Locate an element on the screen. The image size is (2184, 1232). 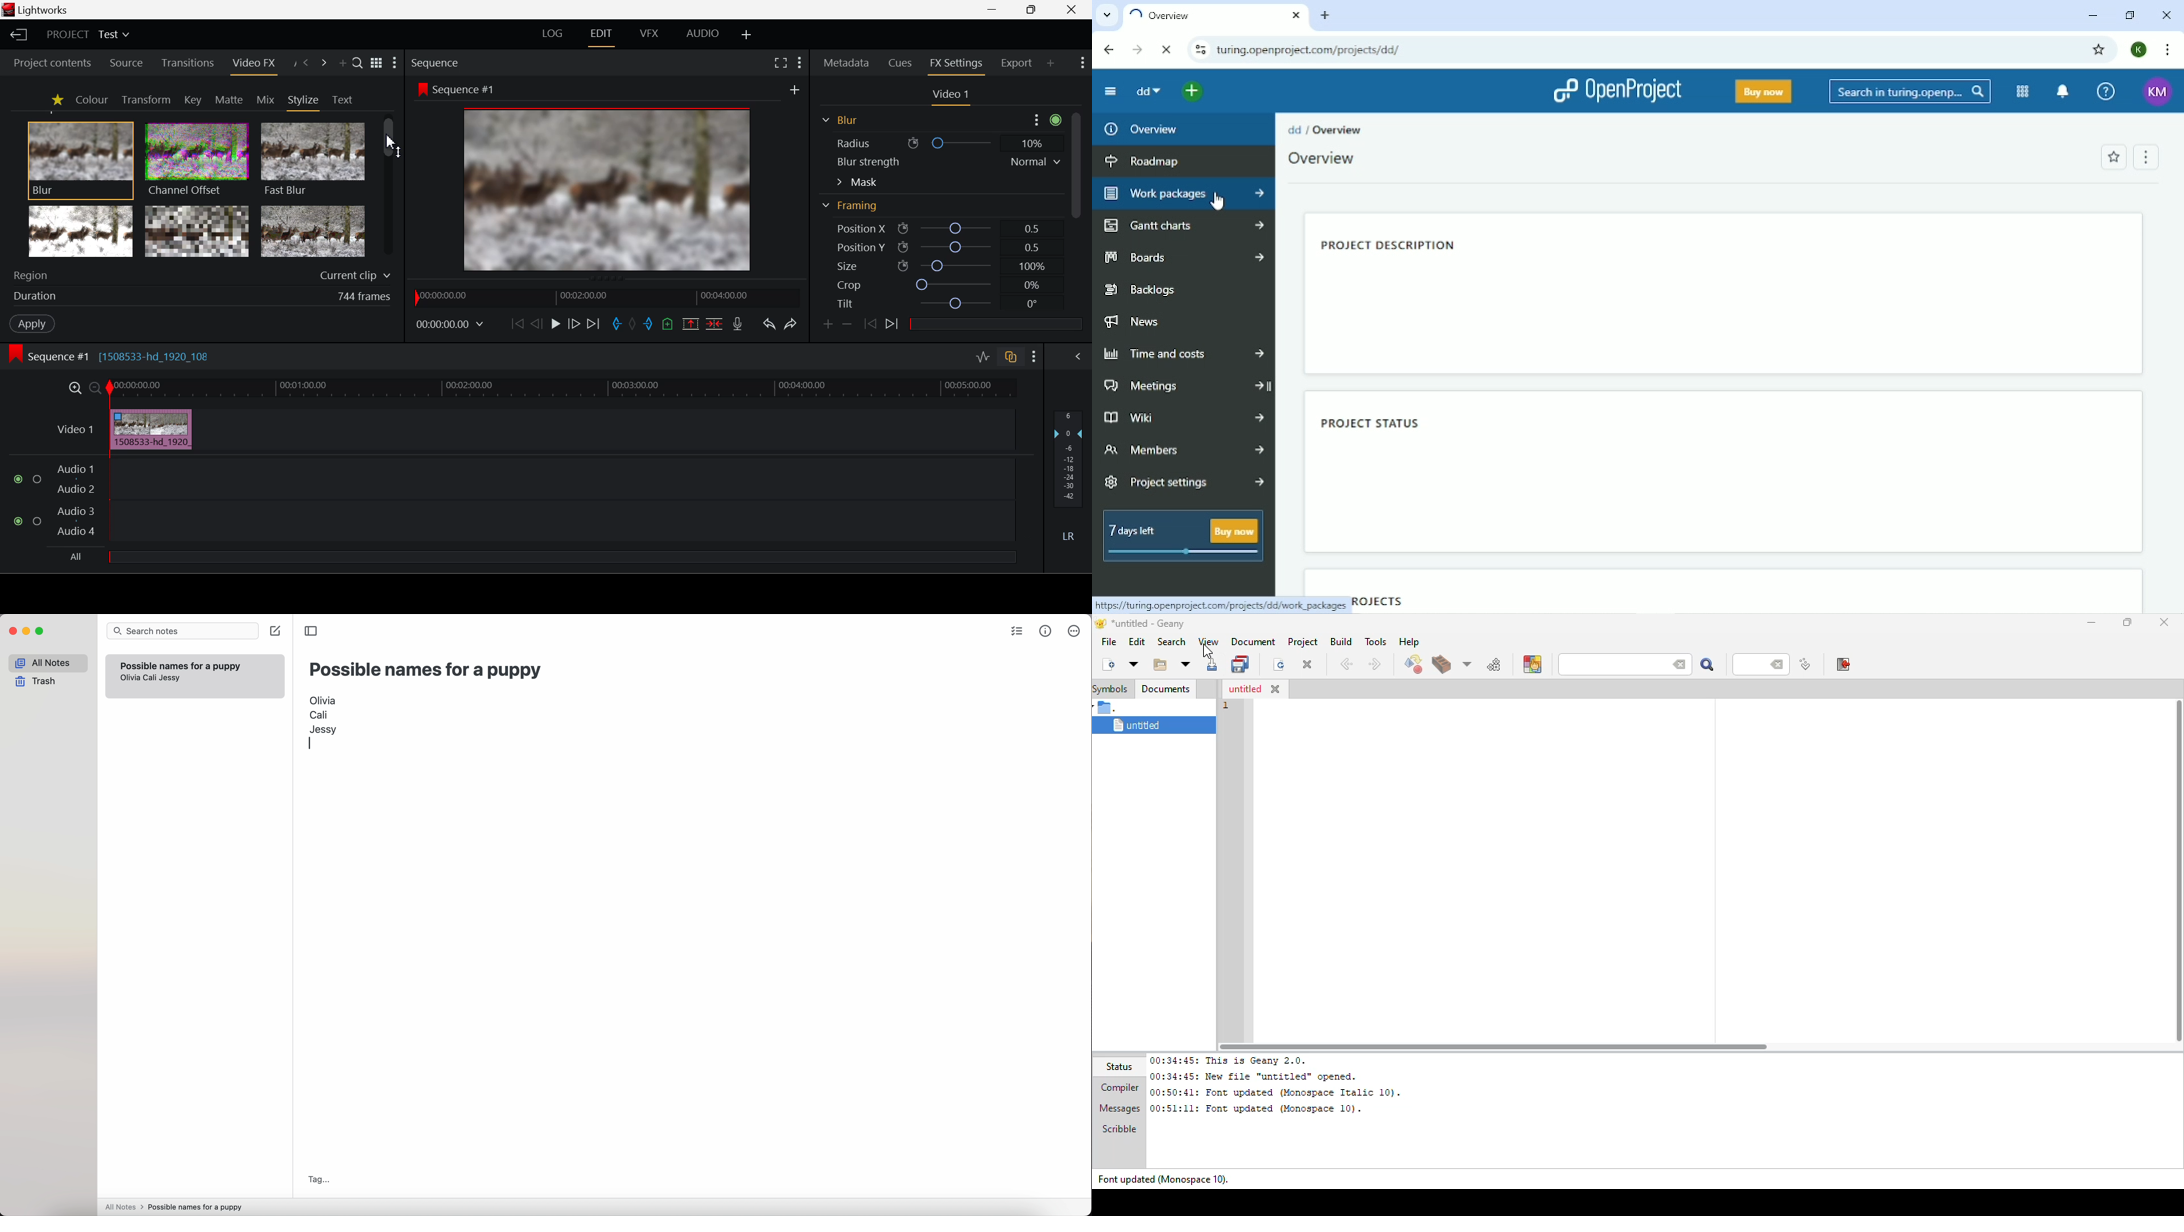
Search is located at coordinates (358, 64).